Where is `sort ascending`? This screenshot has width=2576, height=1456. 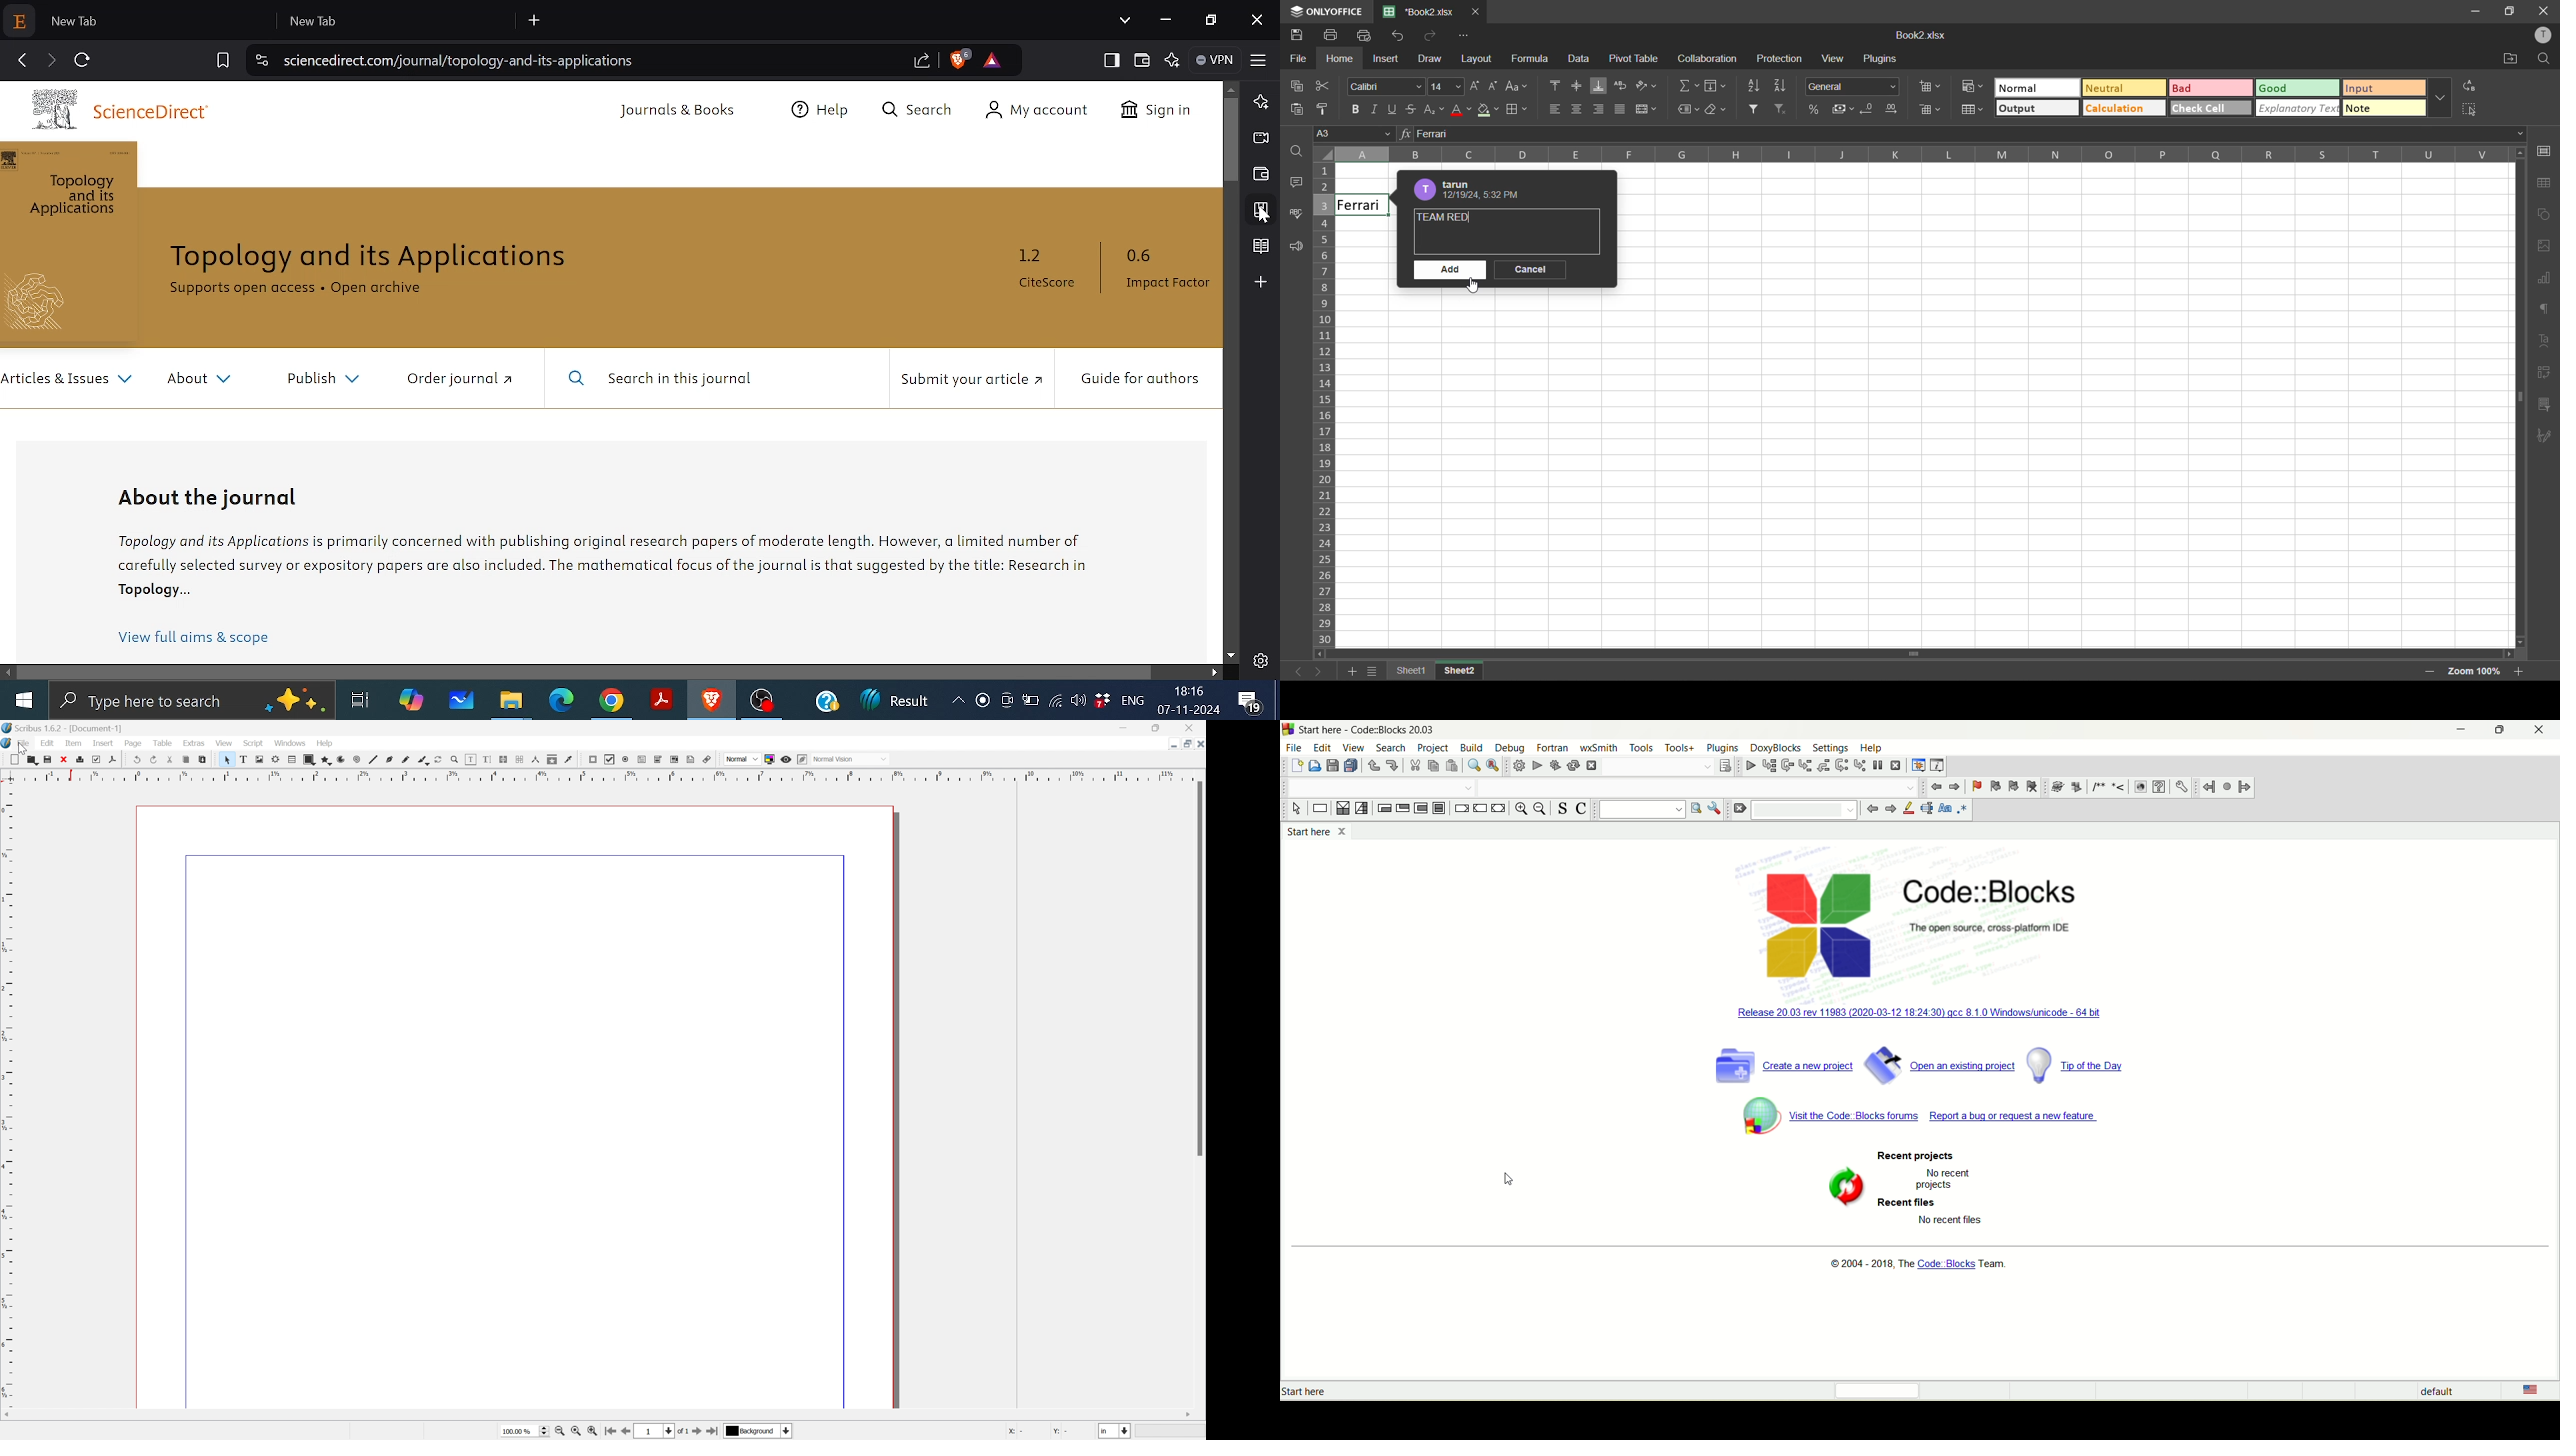 sort ascending is located at coordinates (1754, 86).